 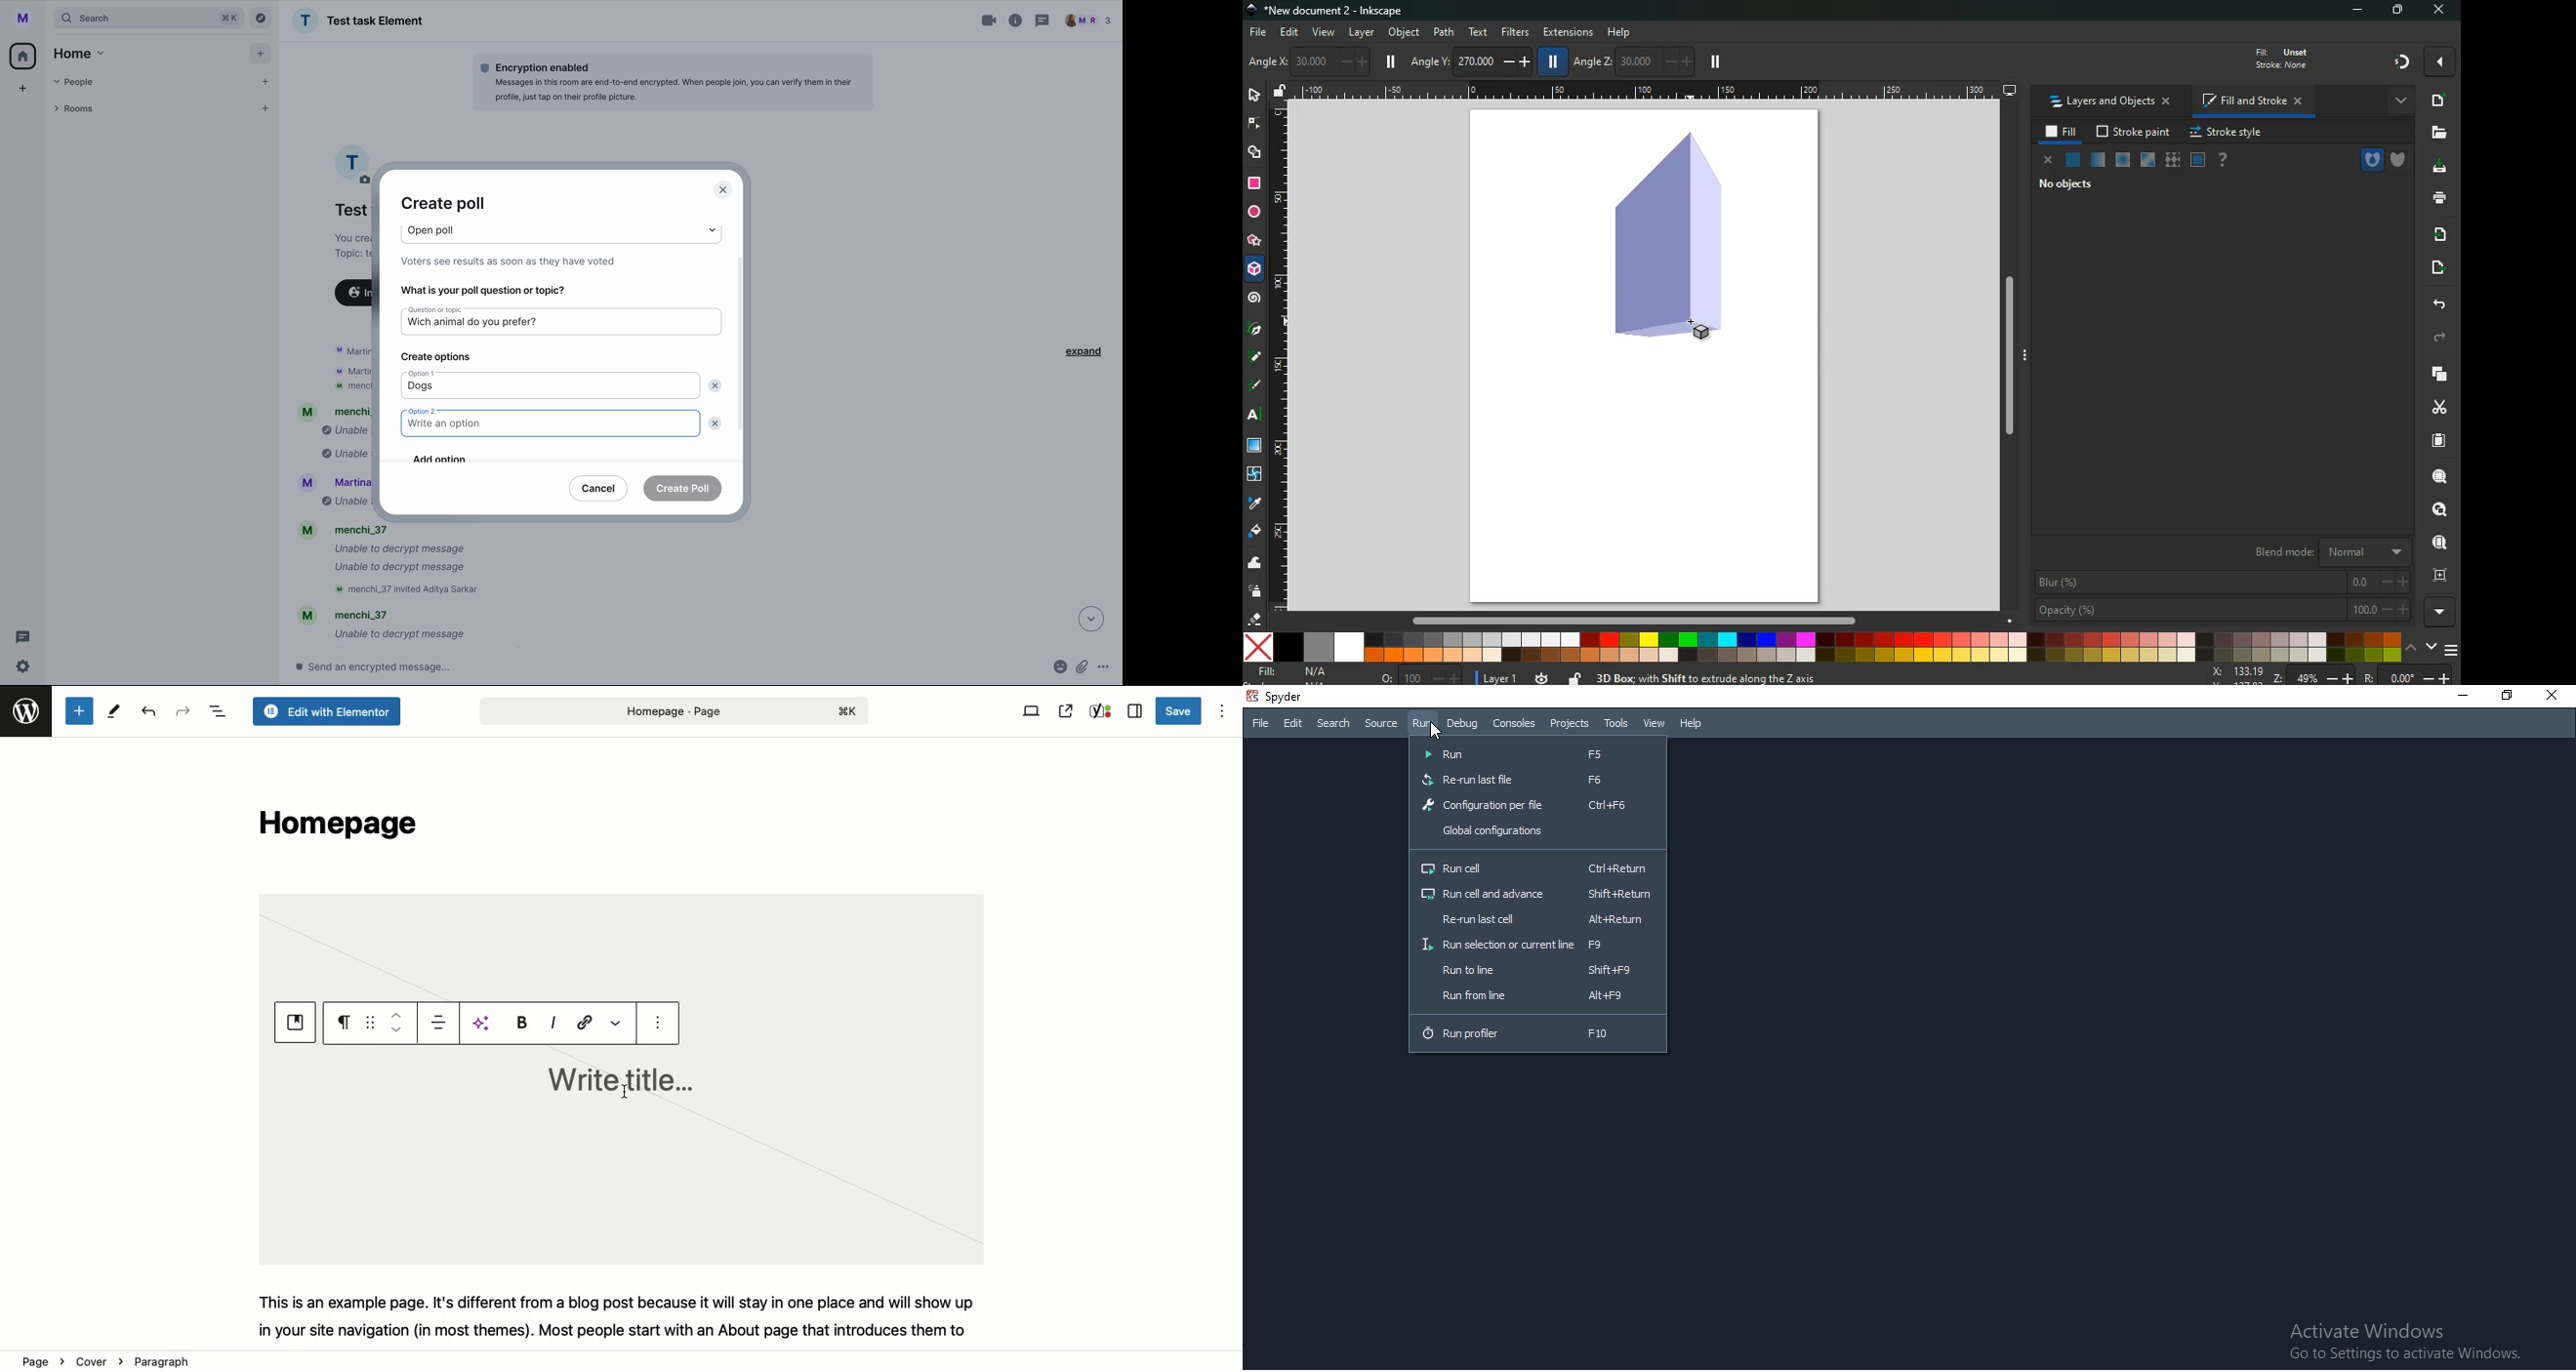 What do you see at coordinates (1277, 357) in the screenshot?
I see `Ruler` at bounding box center [1277, 357].